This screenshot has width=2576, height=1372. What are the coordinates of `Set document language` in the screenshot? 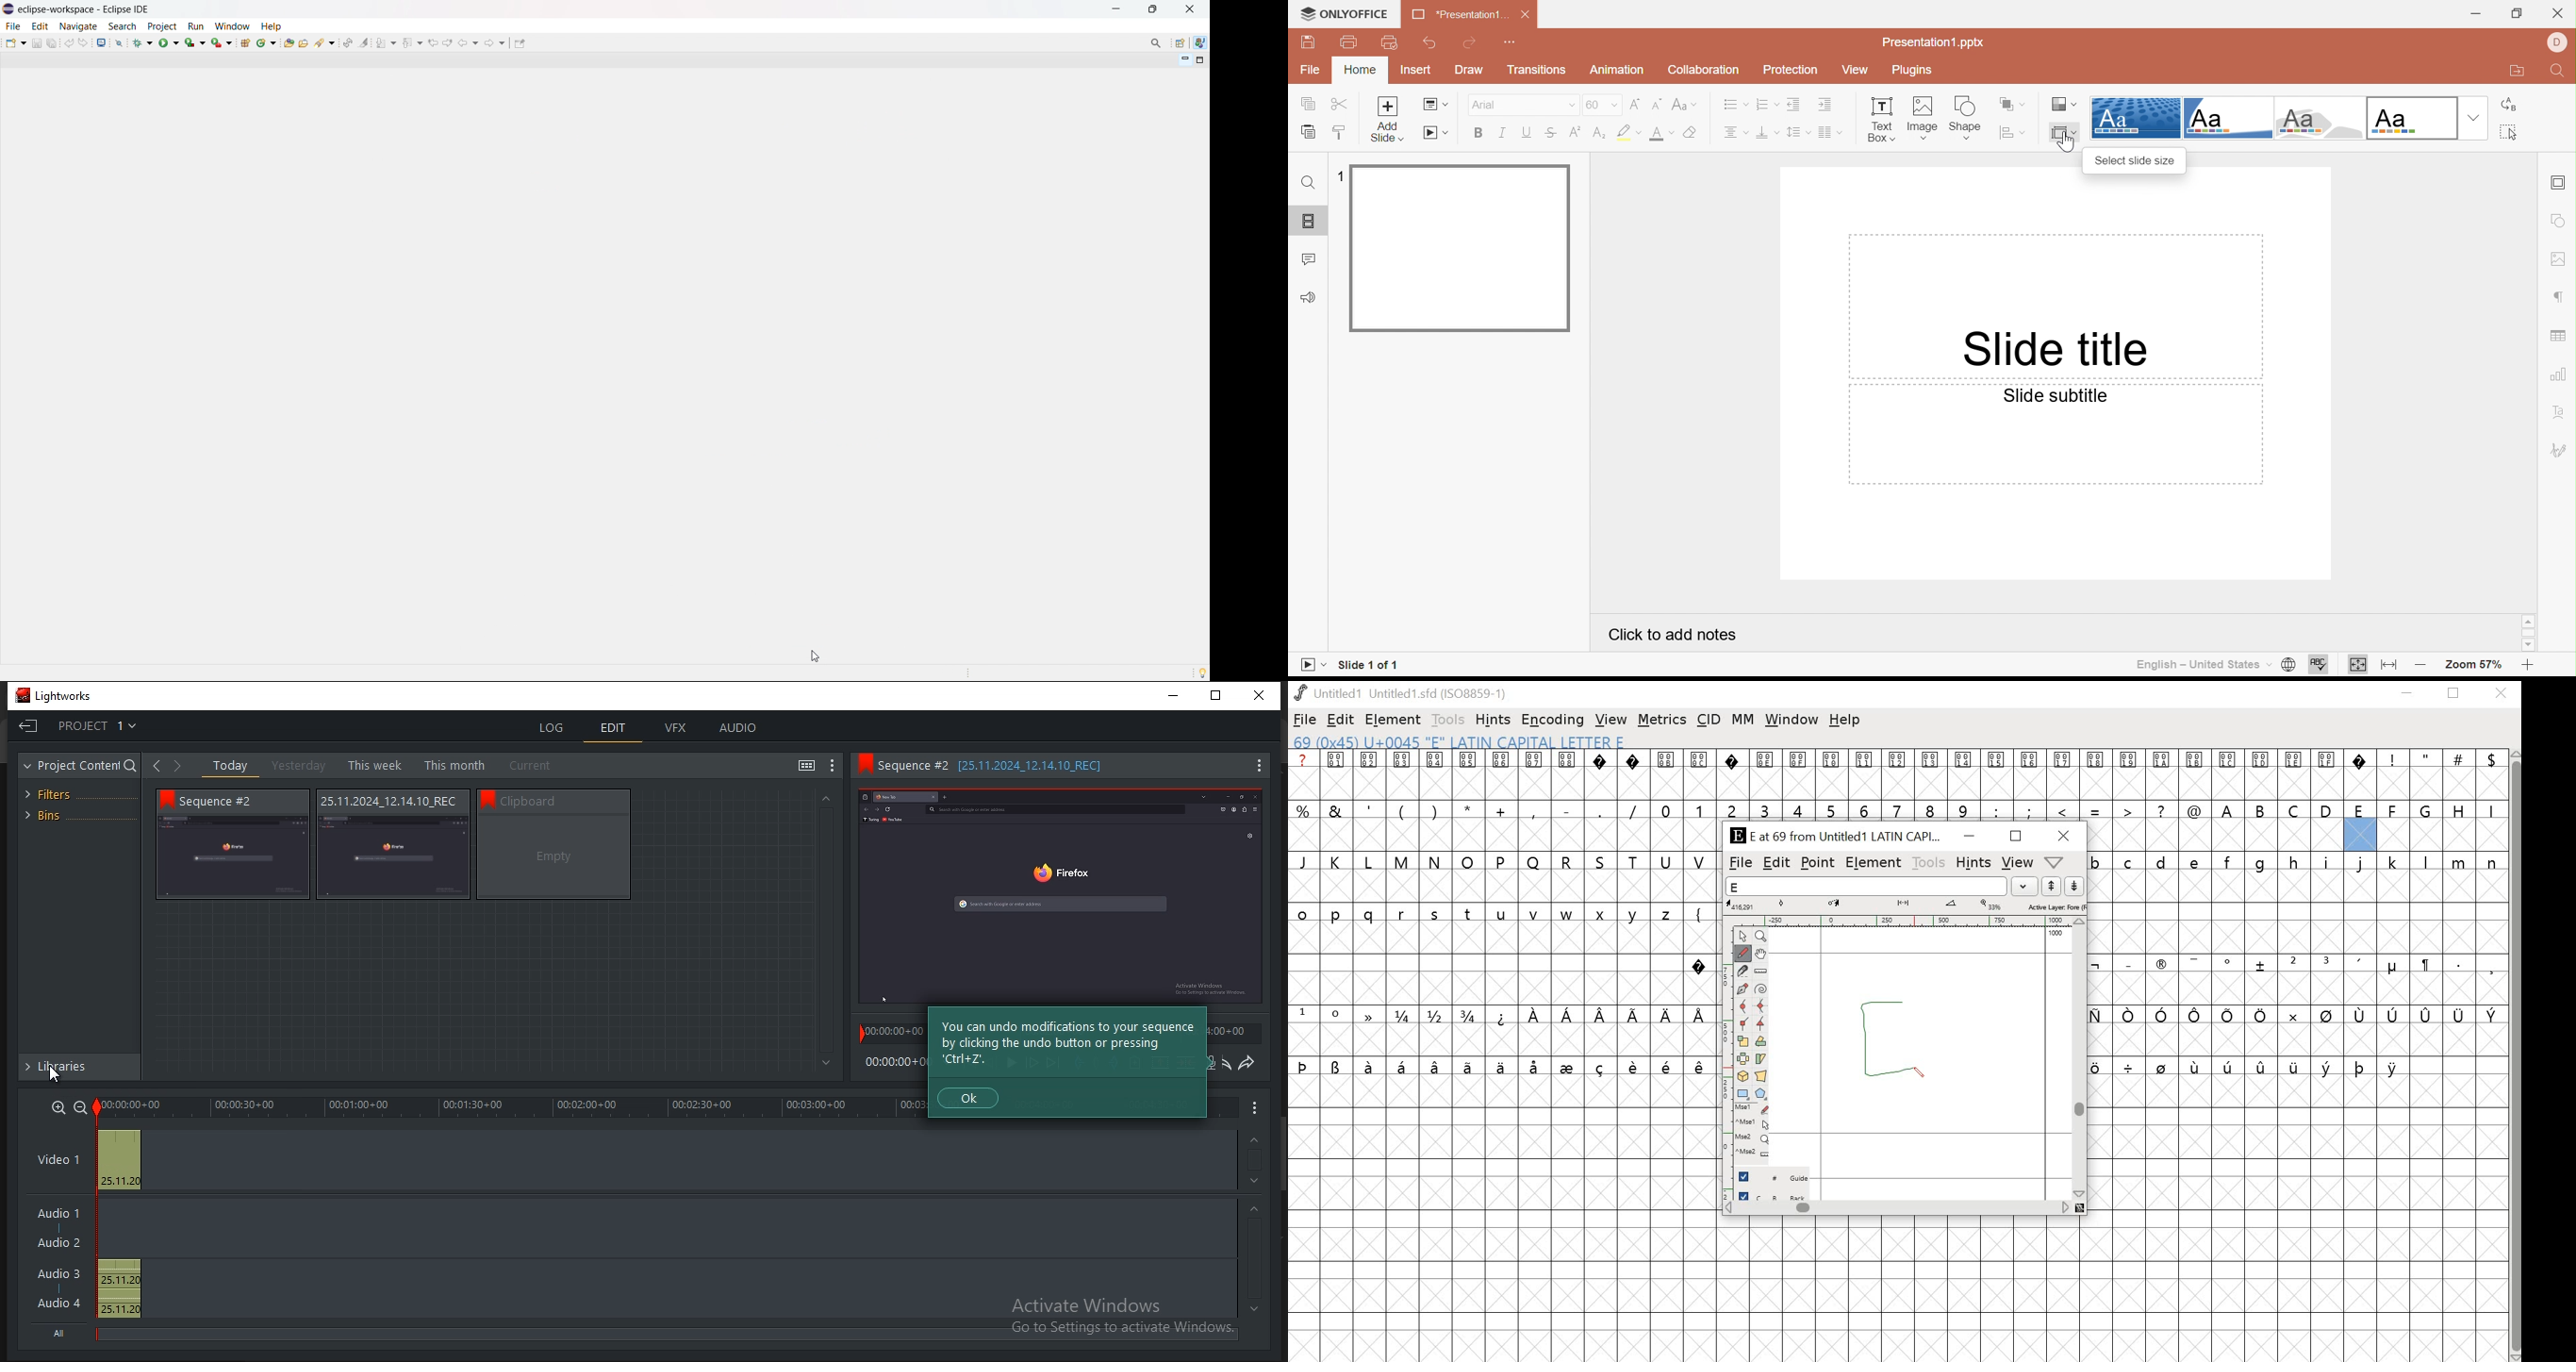 It's located at (2291, 665).